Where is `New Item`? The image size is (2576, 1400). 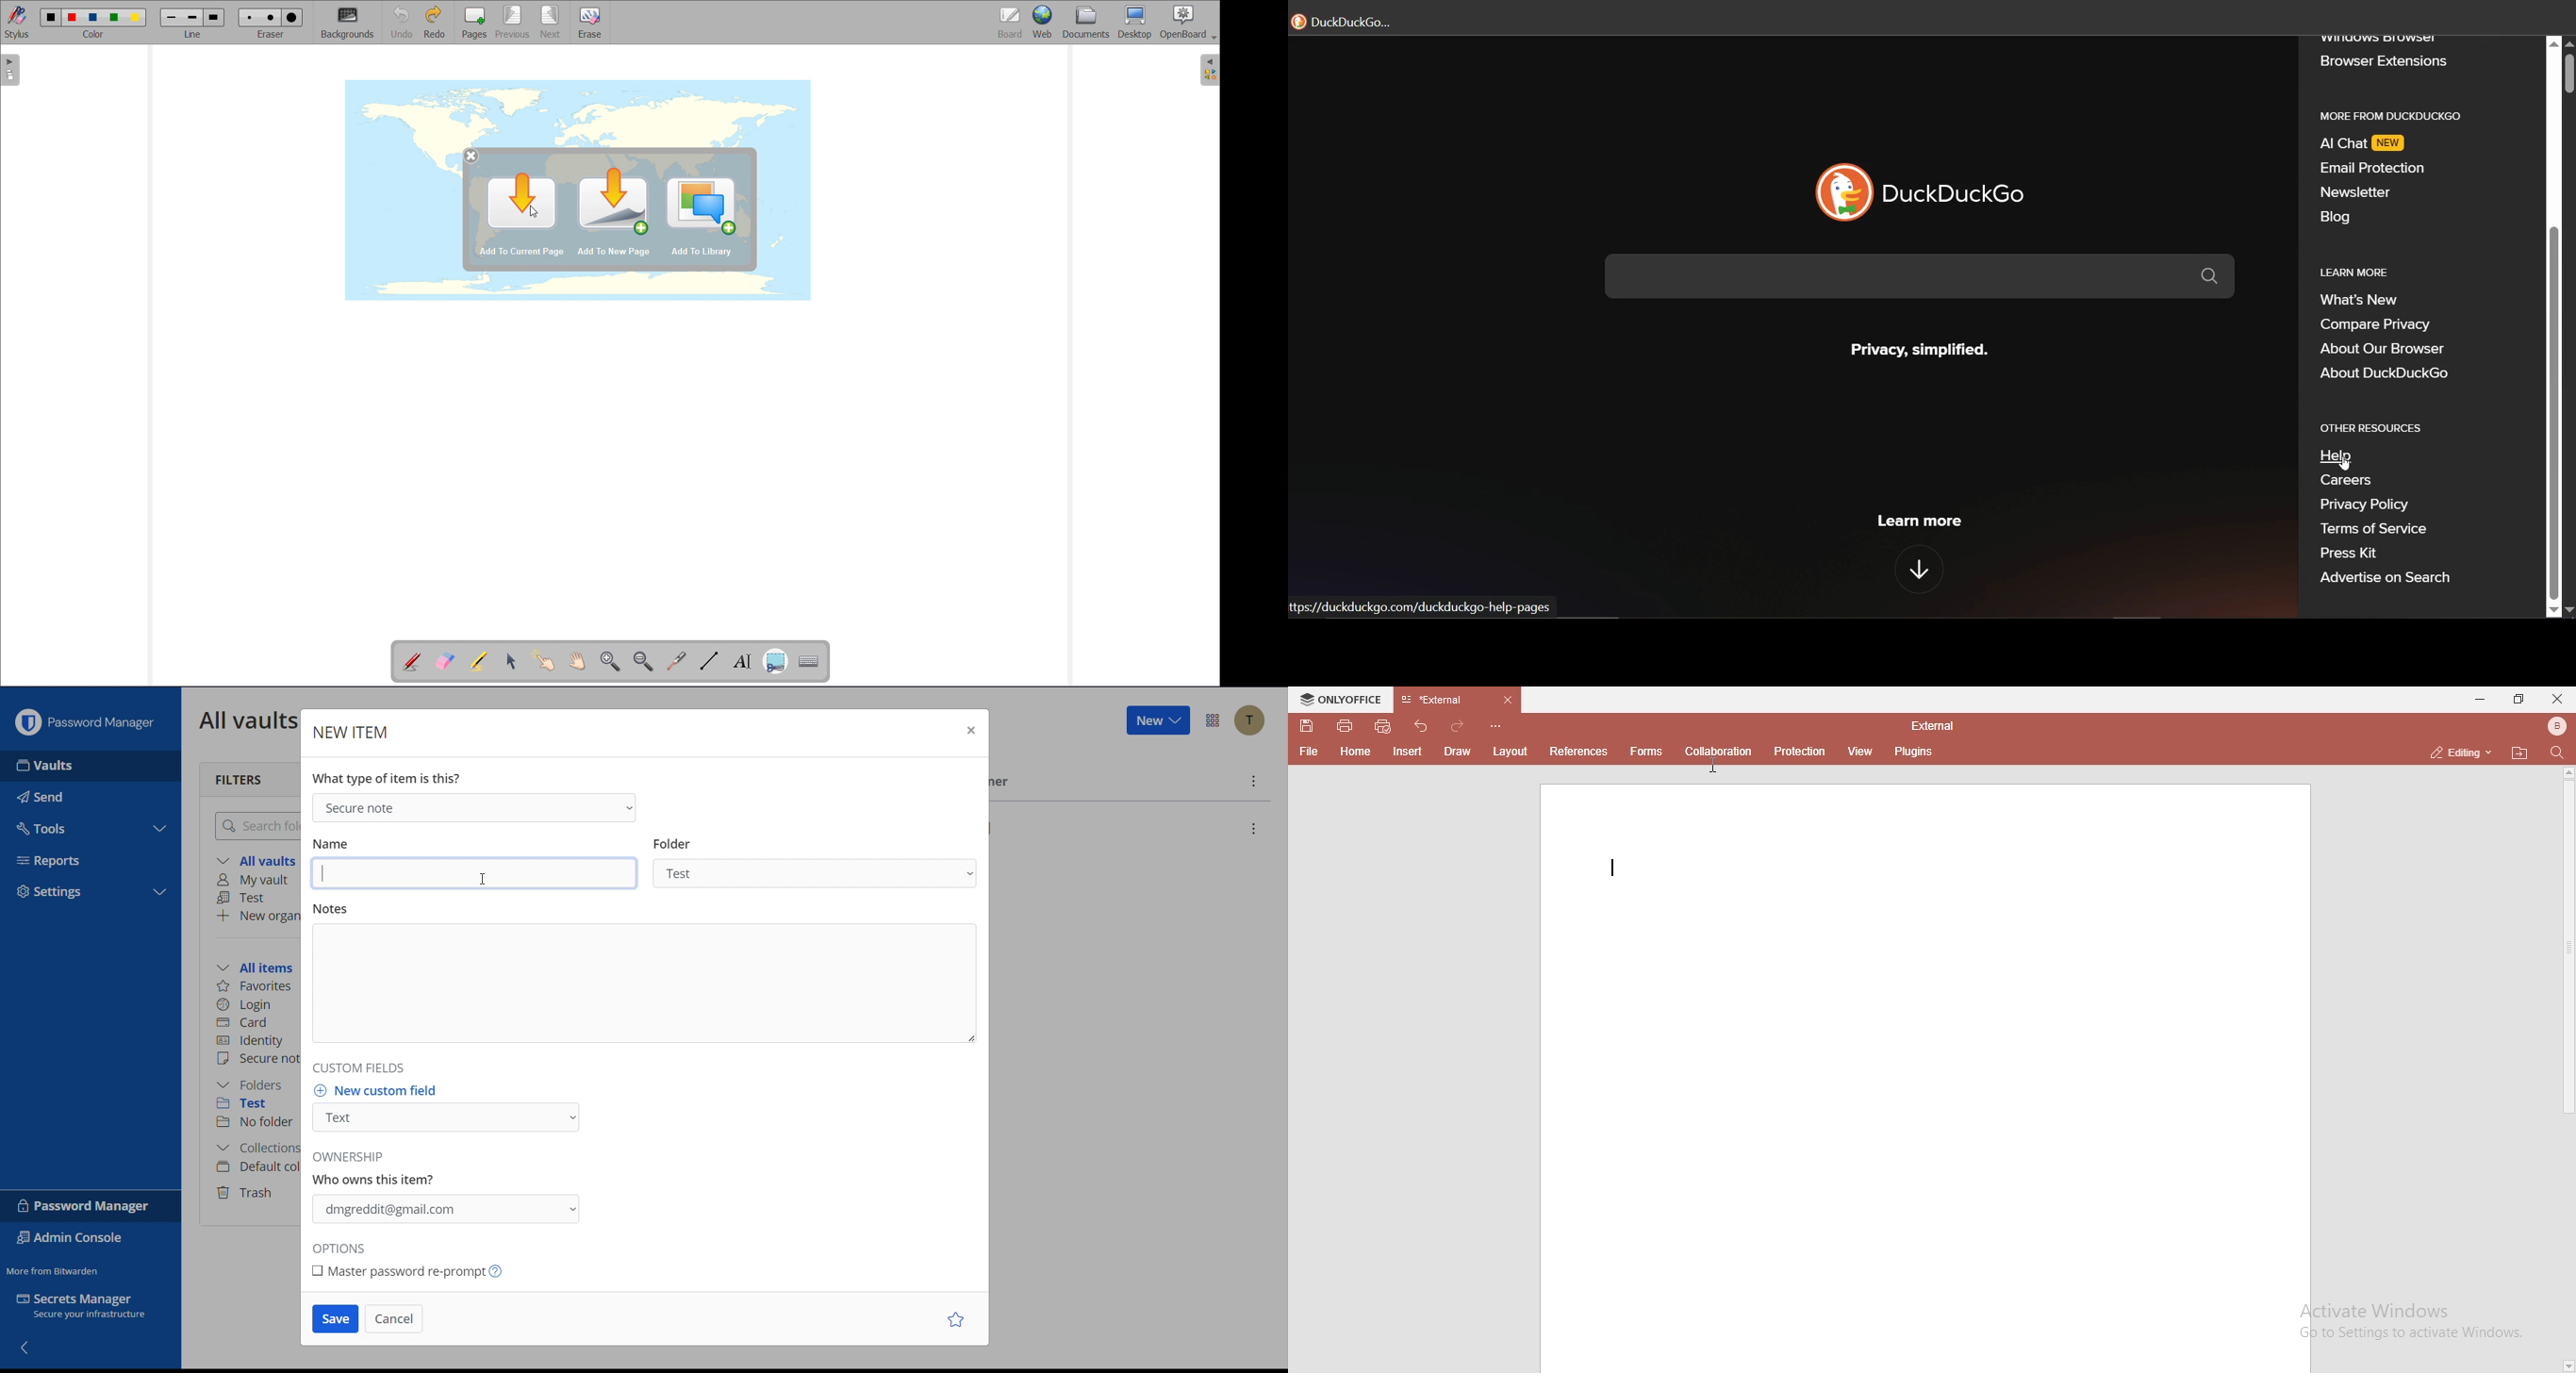
New Item is located at coordinates (352, 732).